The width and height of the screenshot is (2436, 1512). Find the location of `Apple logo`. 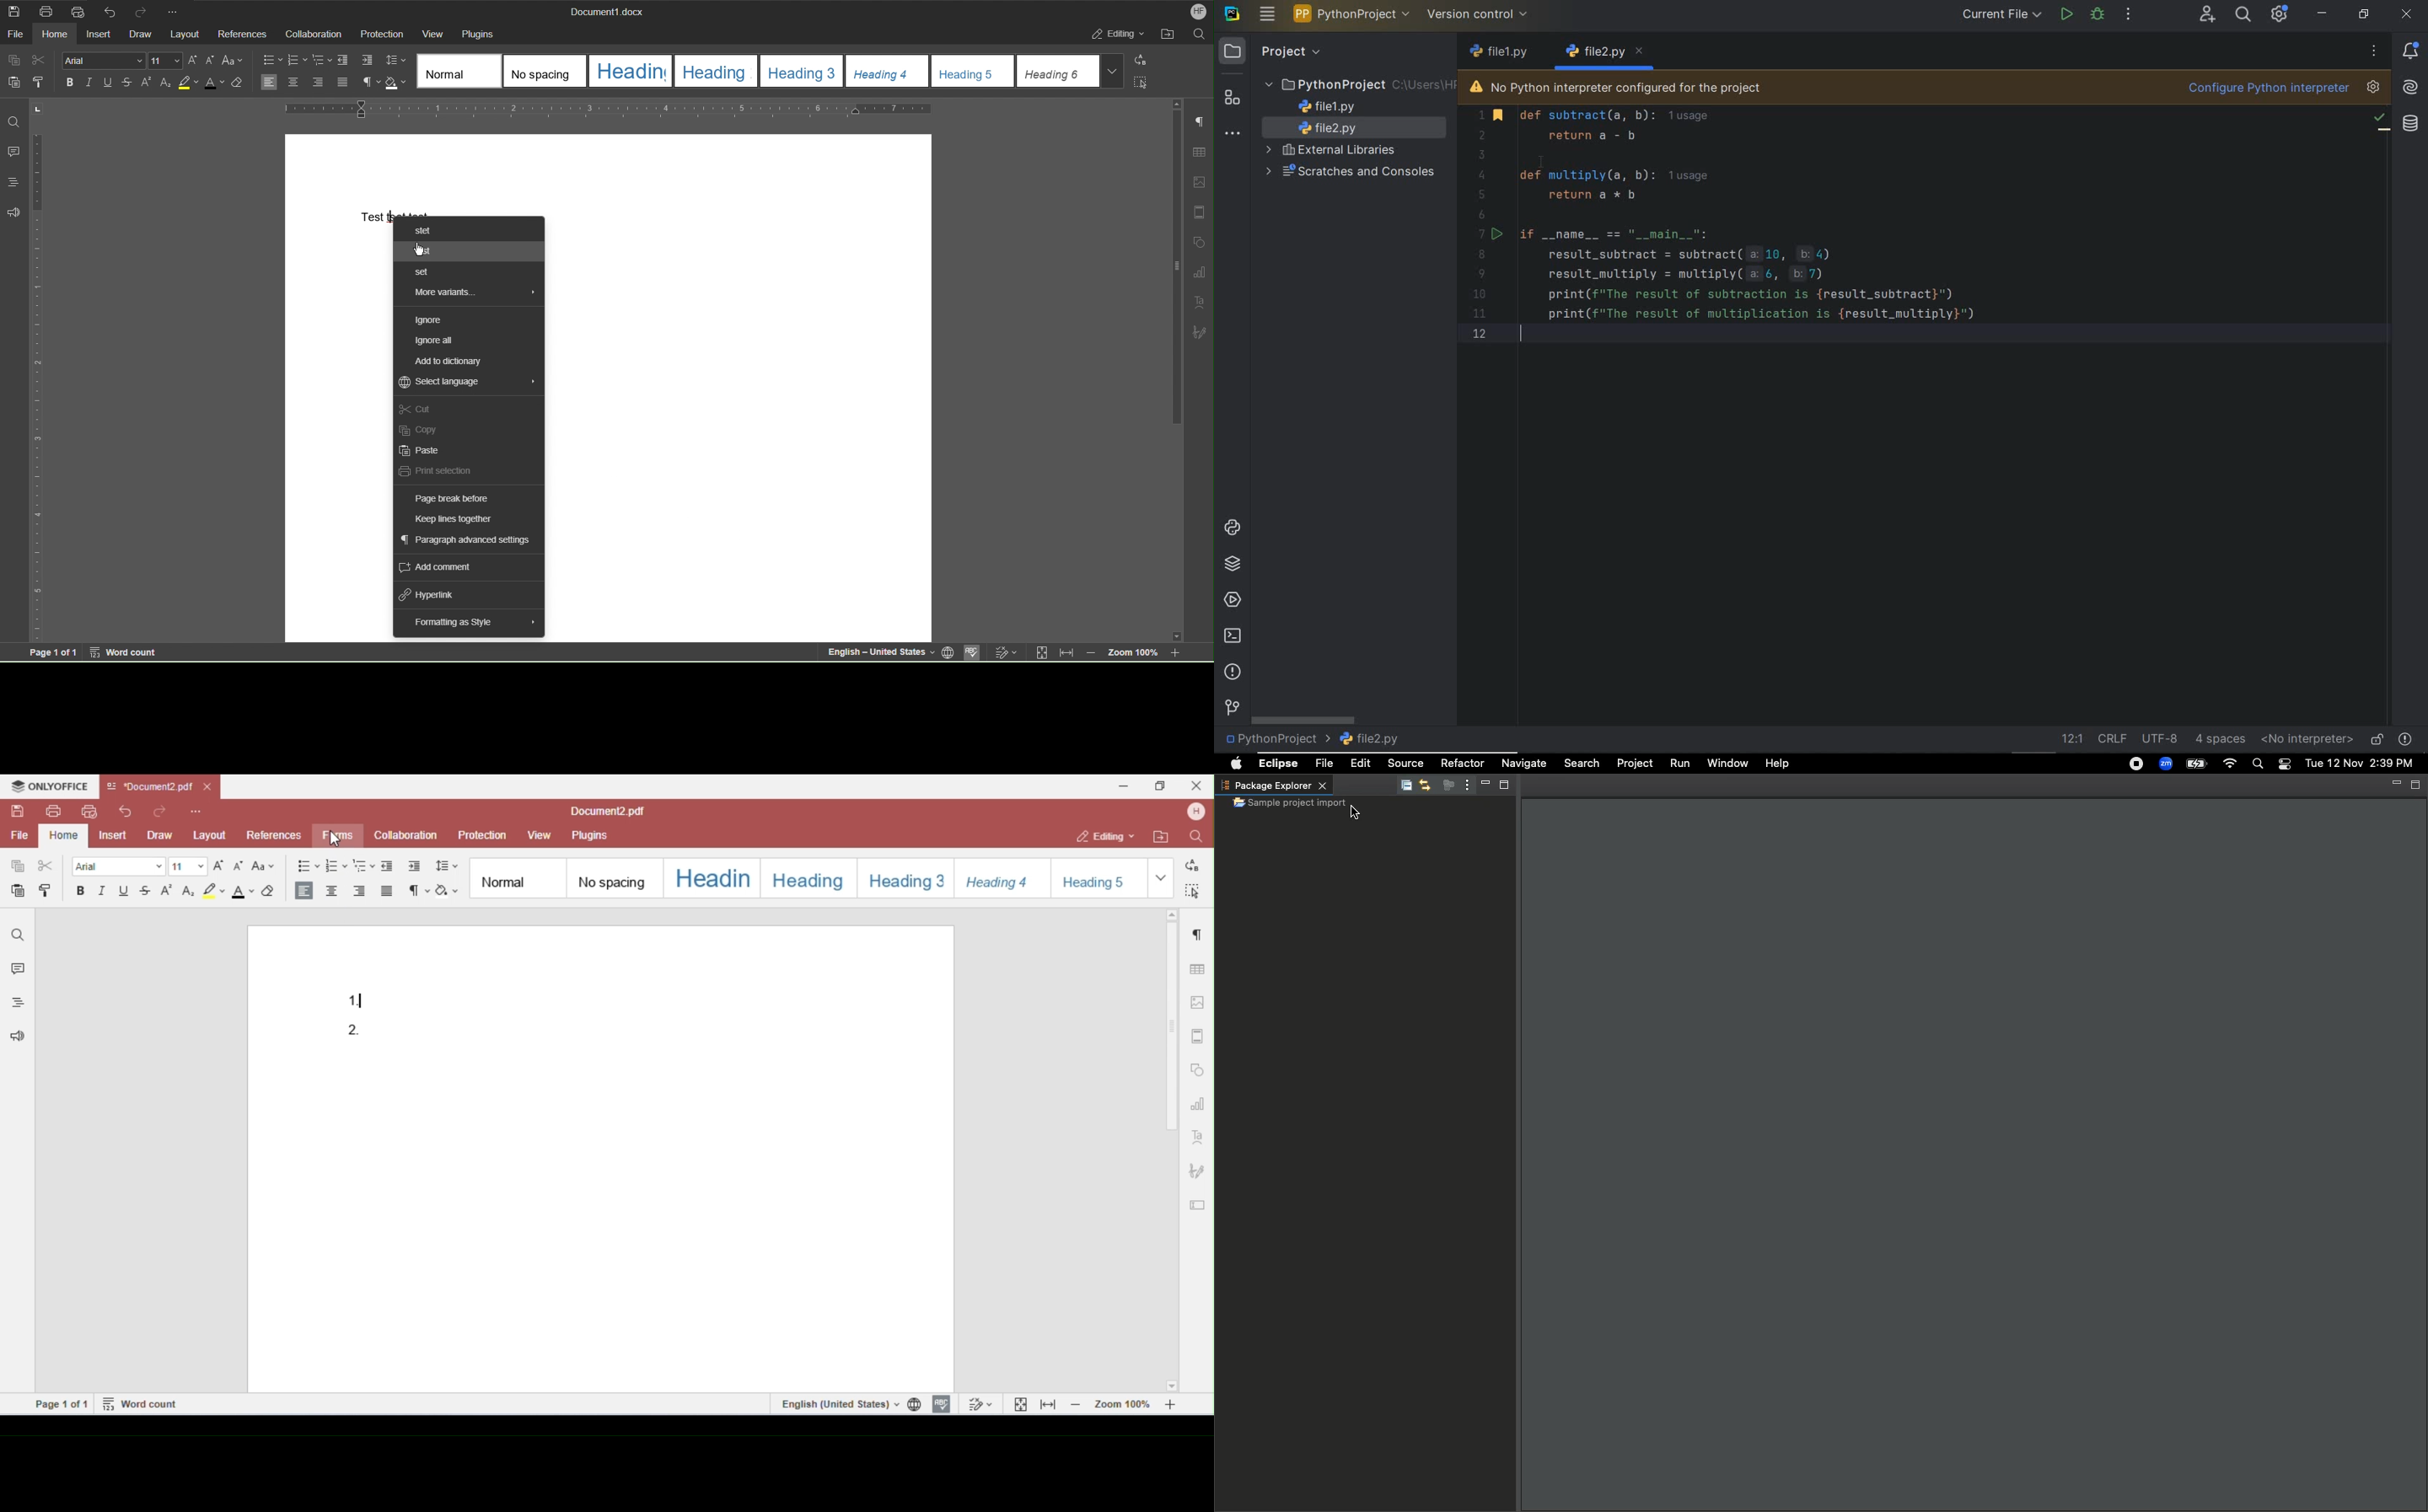

Apple logo is located at coordinates (1236, 762).